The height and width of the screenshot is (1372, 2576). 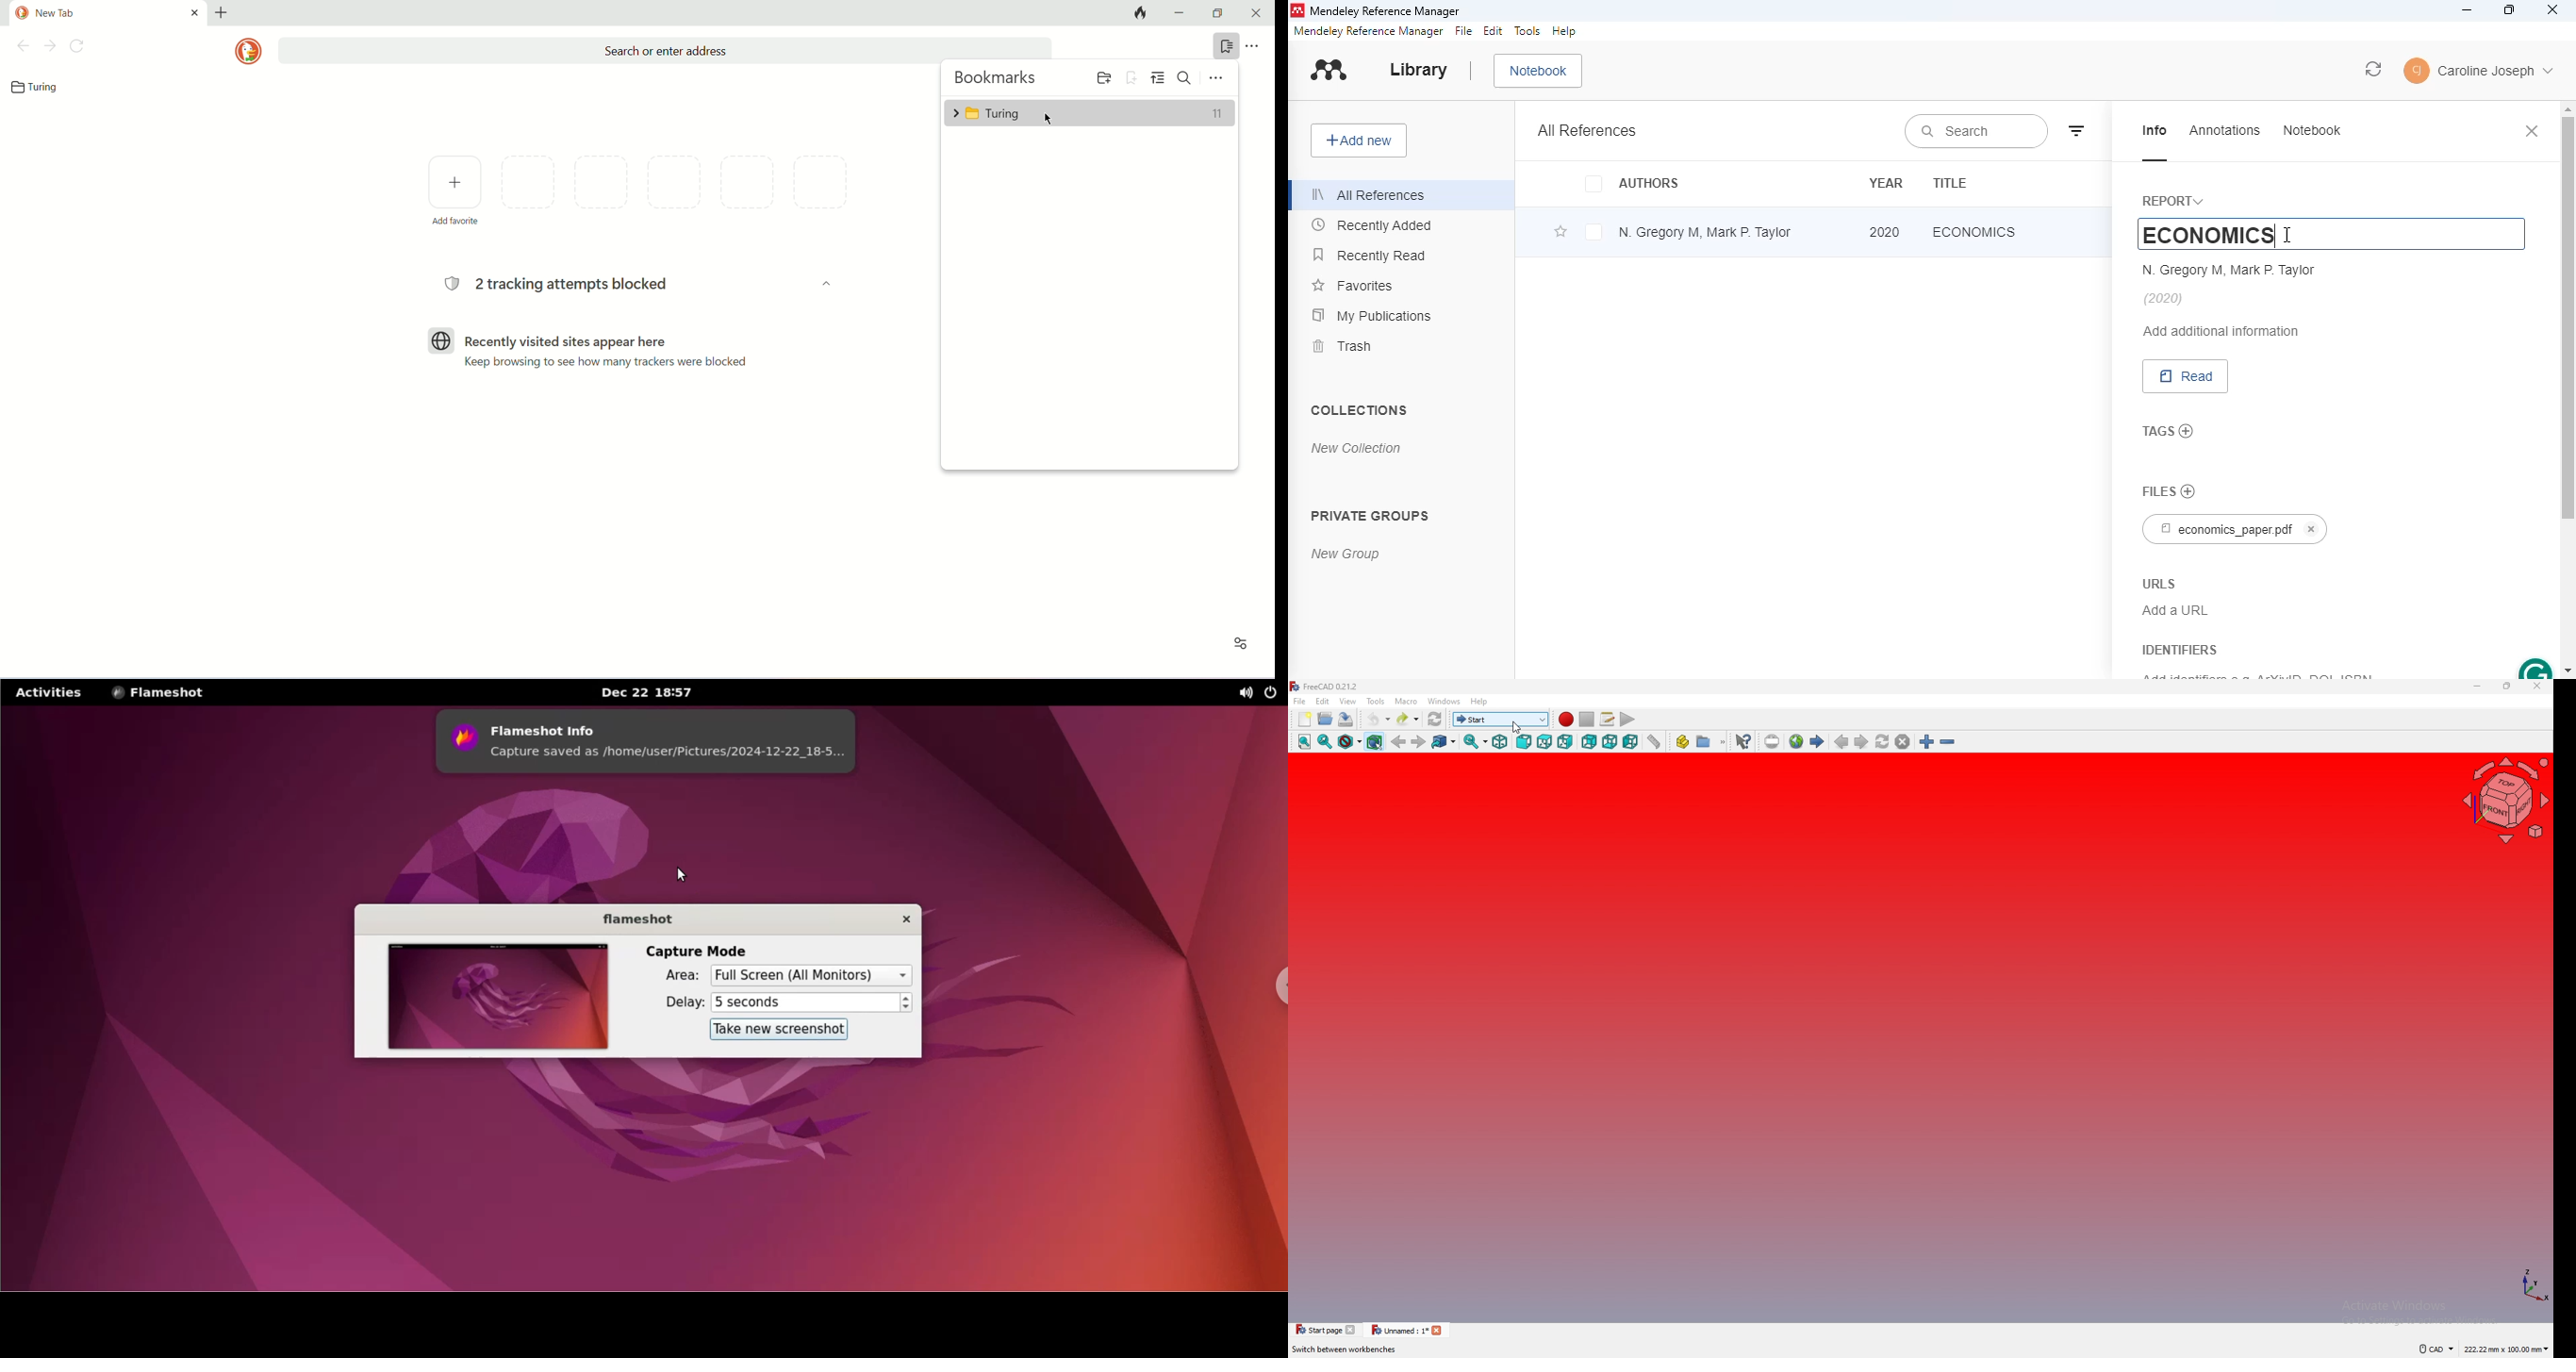 What do you see at coordinates (1417, 70) in the screenshot?
I see `library` at bounding box center [1417, 70].